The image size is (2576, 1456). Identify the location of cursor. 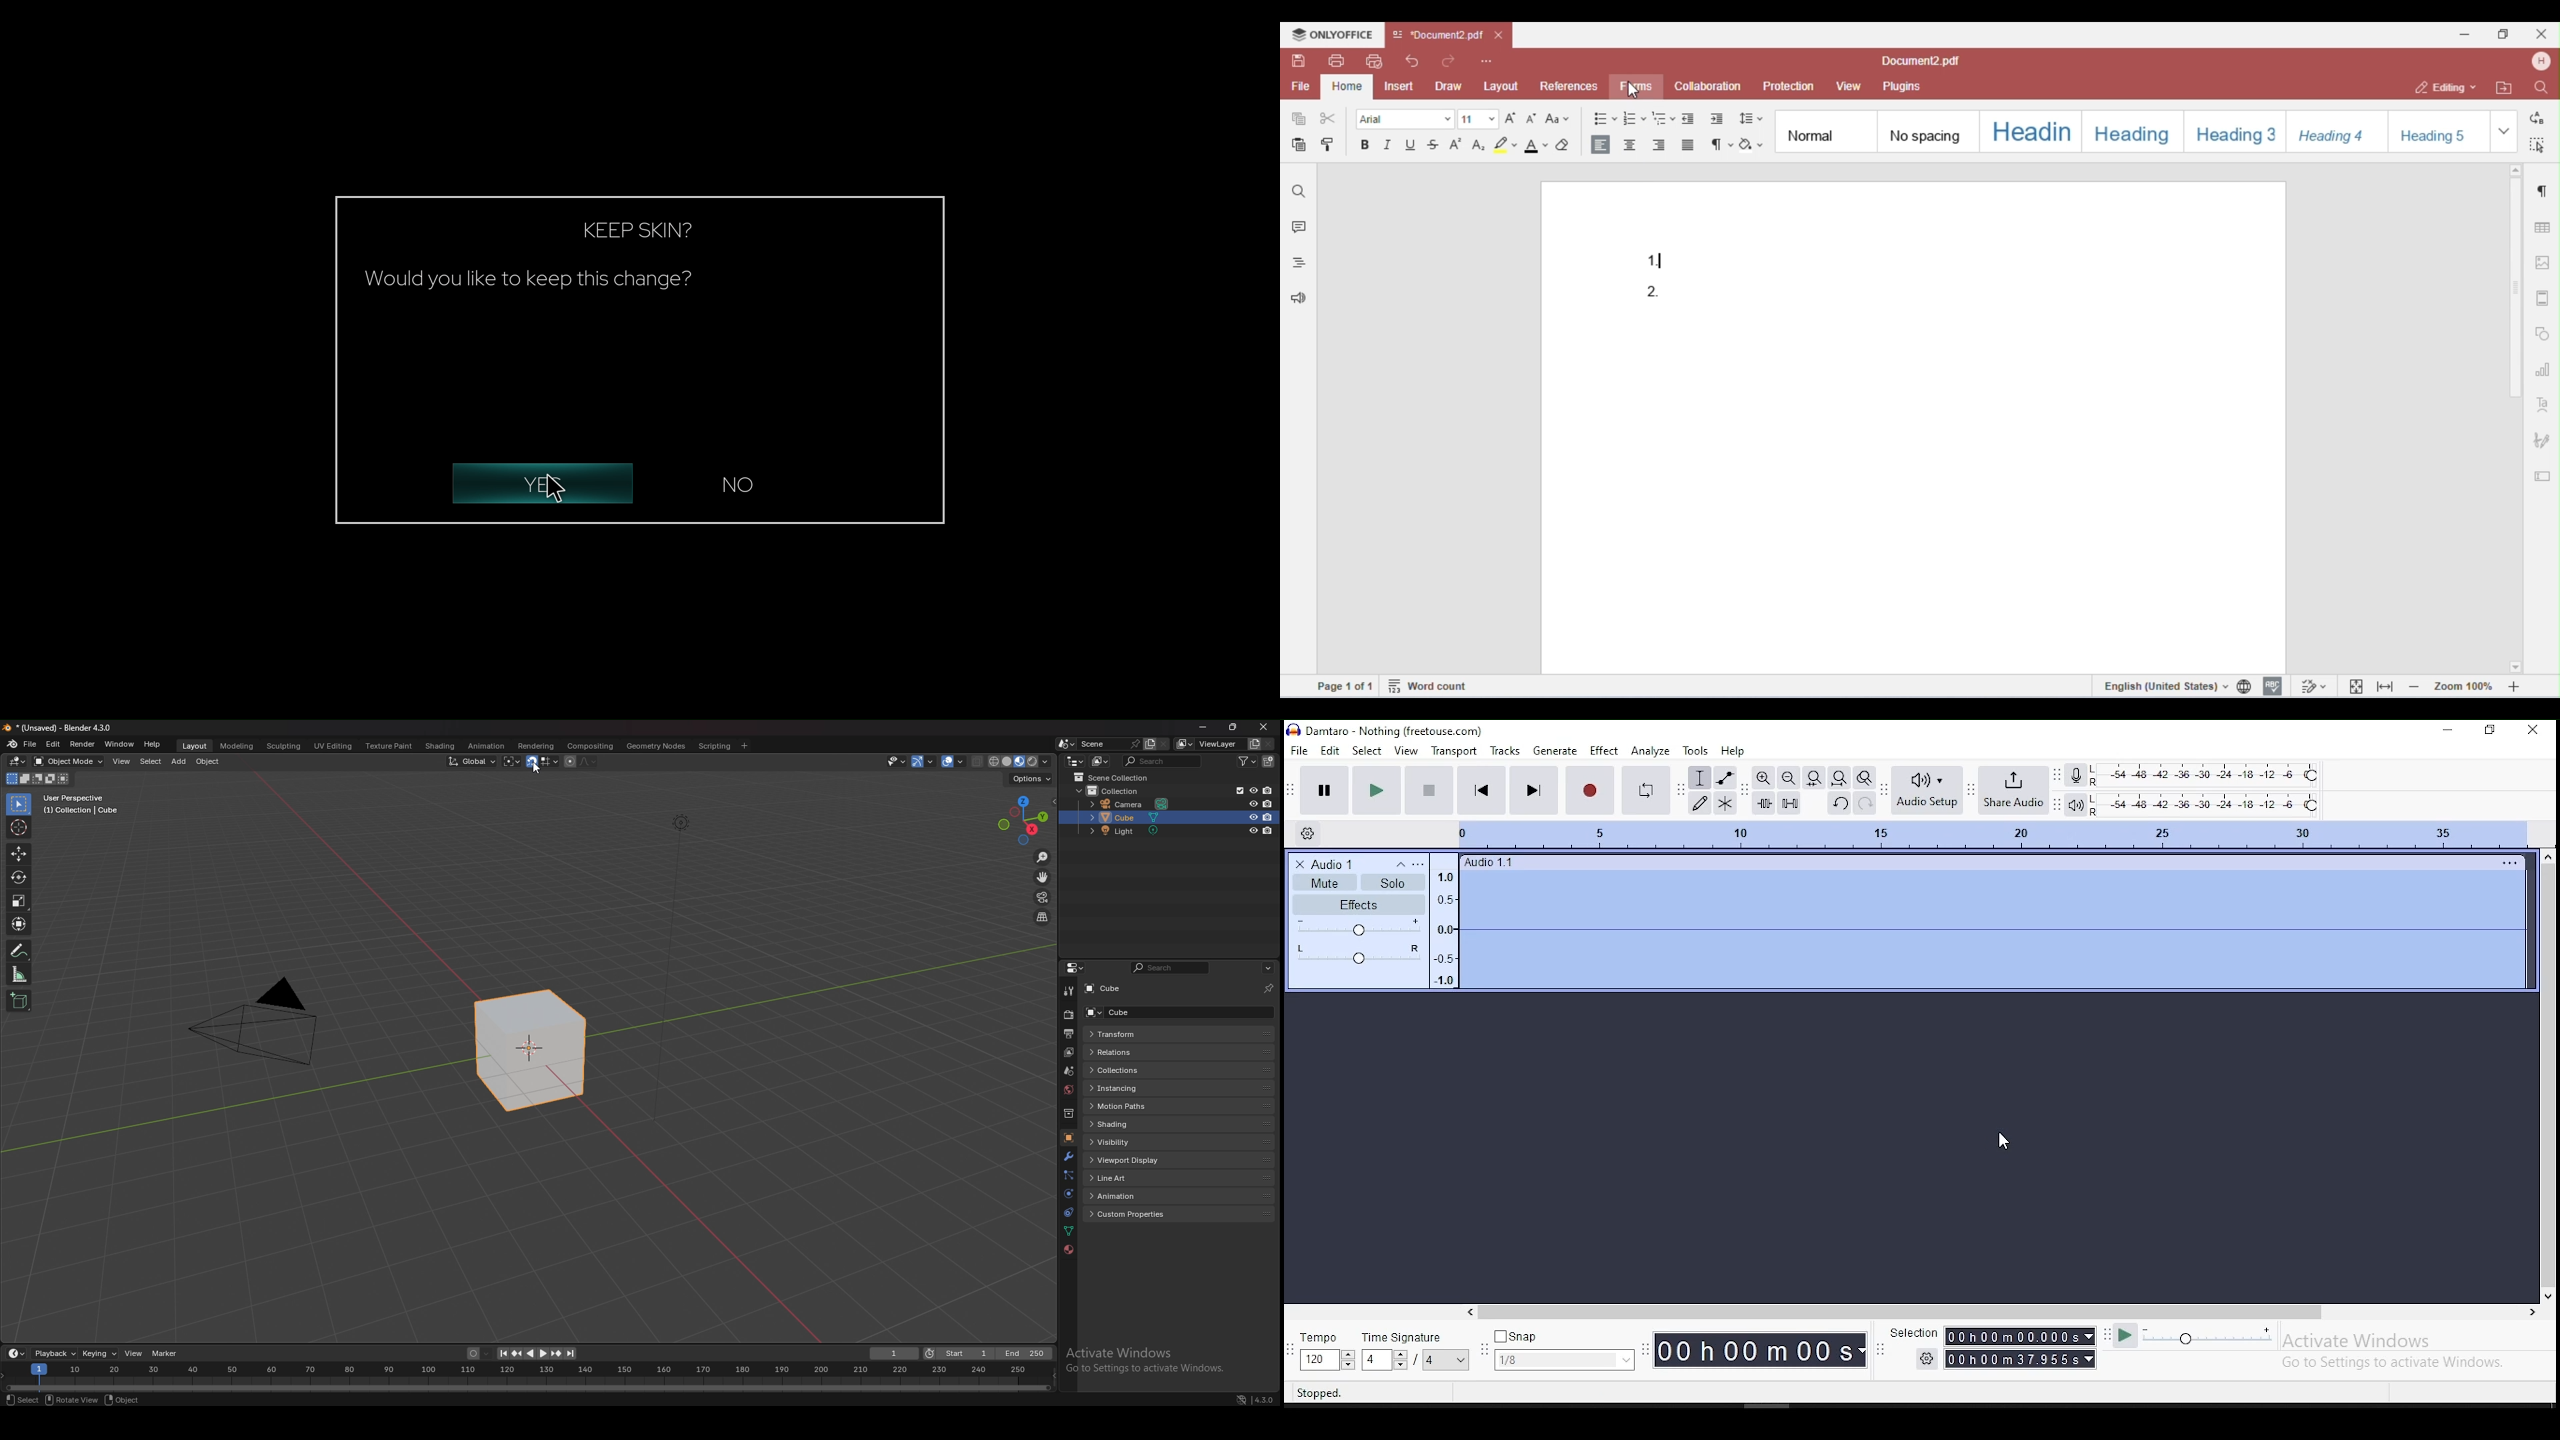
(17, 827).